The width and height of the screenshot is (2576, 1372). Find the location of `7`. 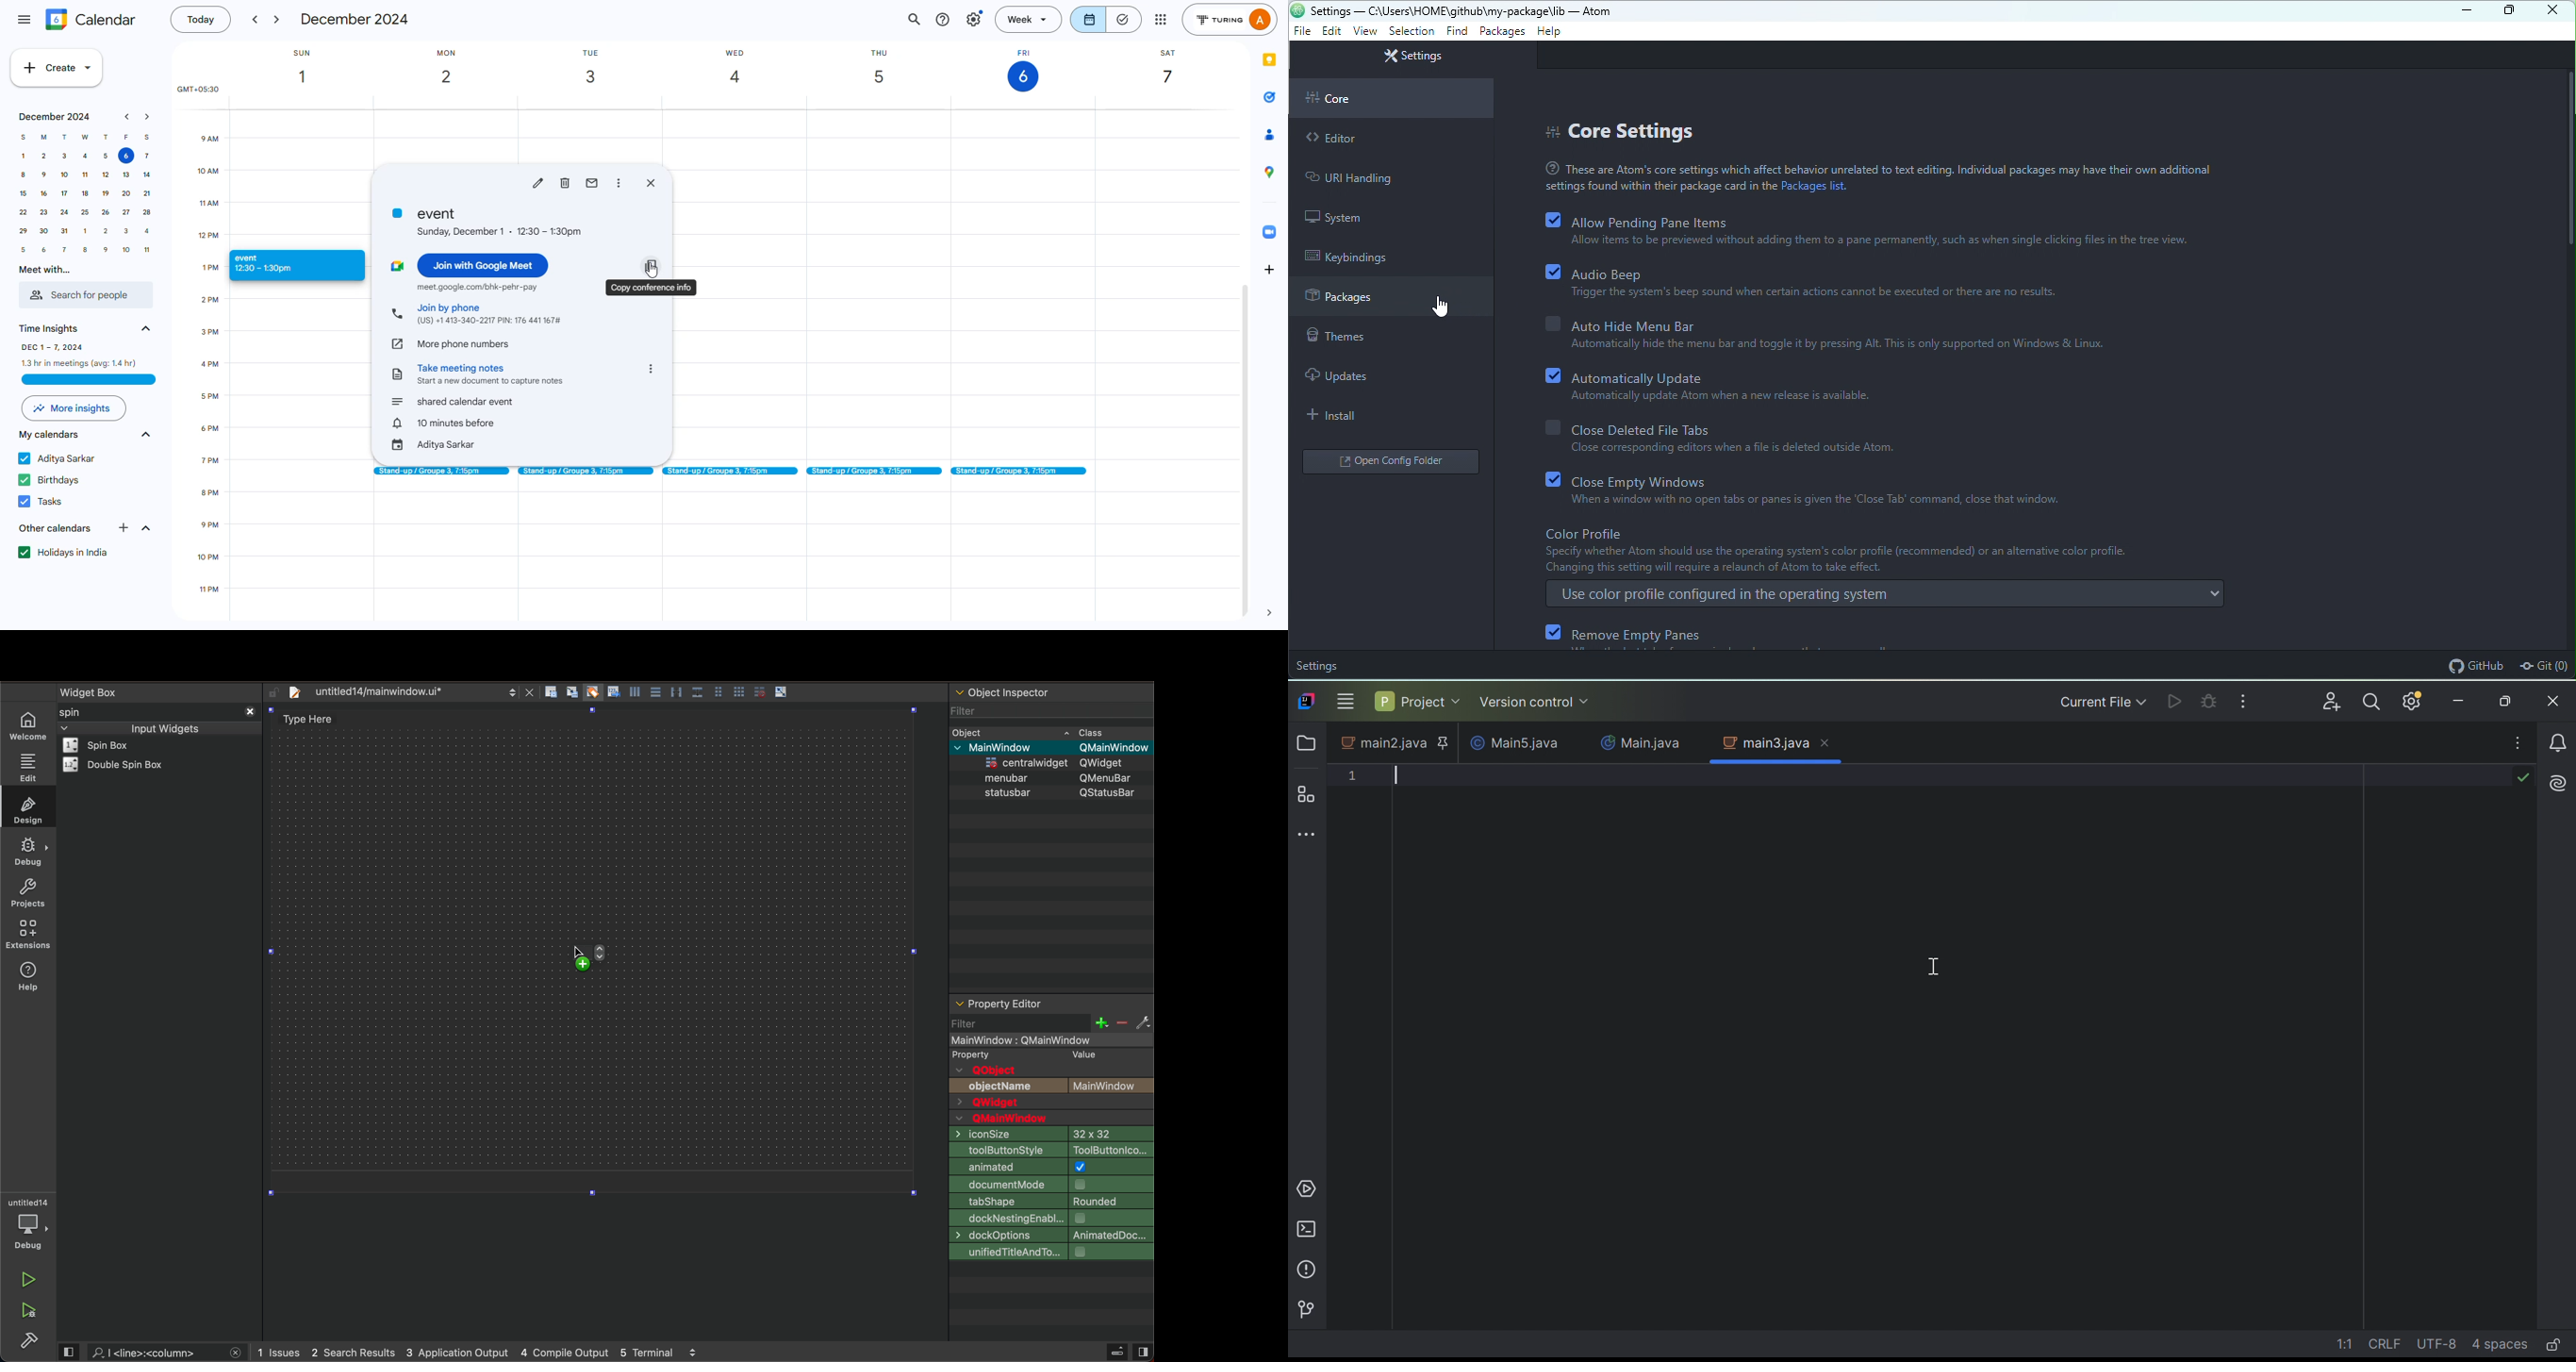

7 is located at coordinates (65, 249).